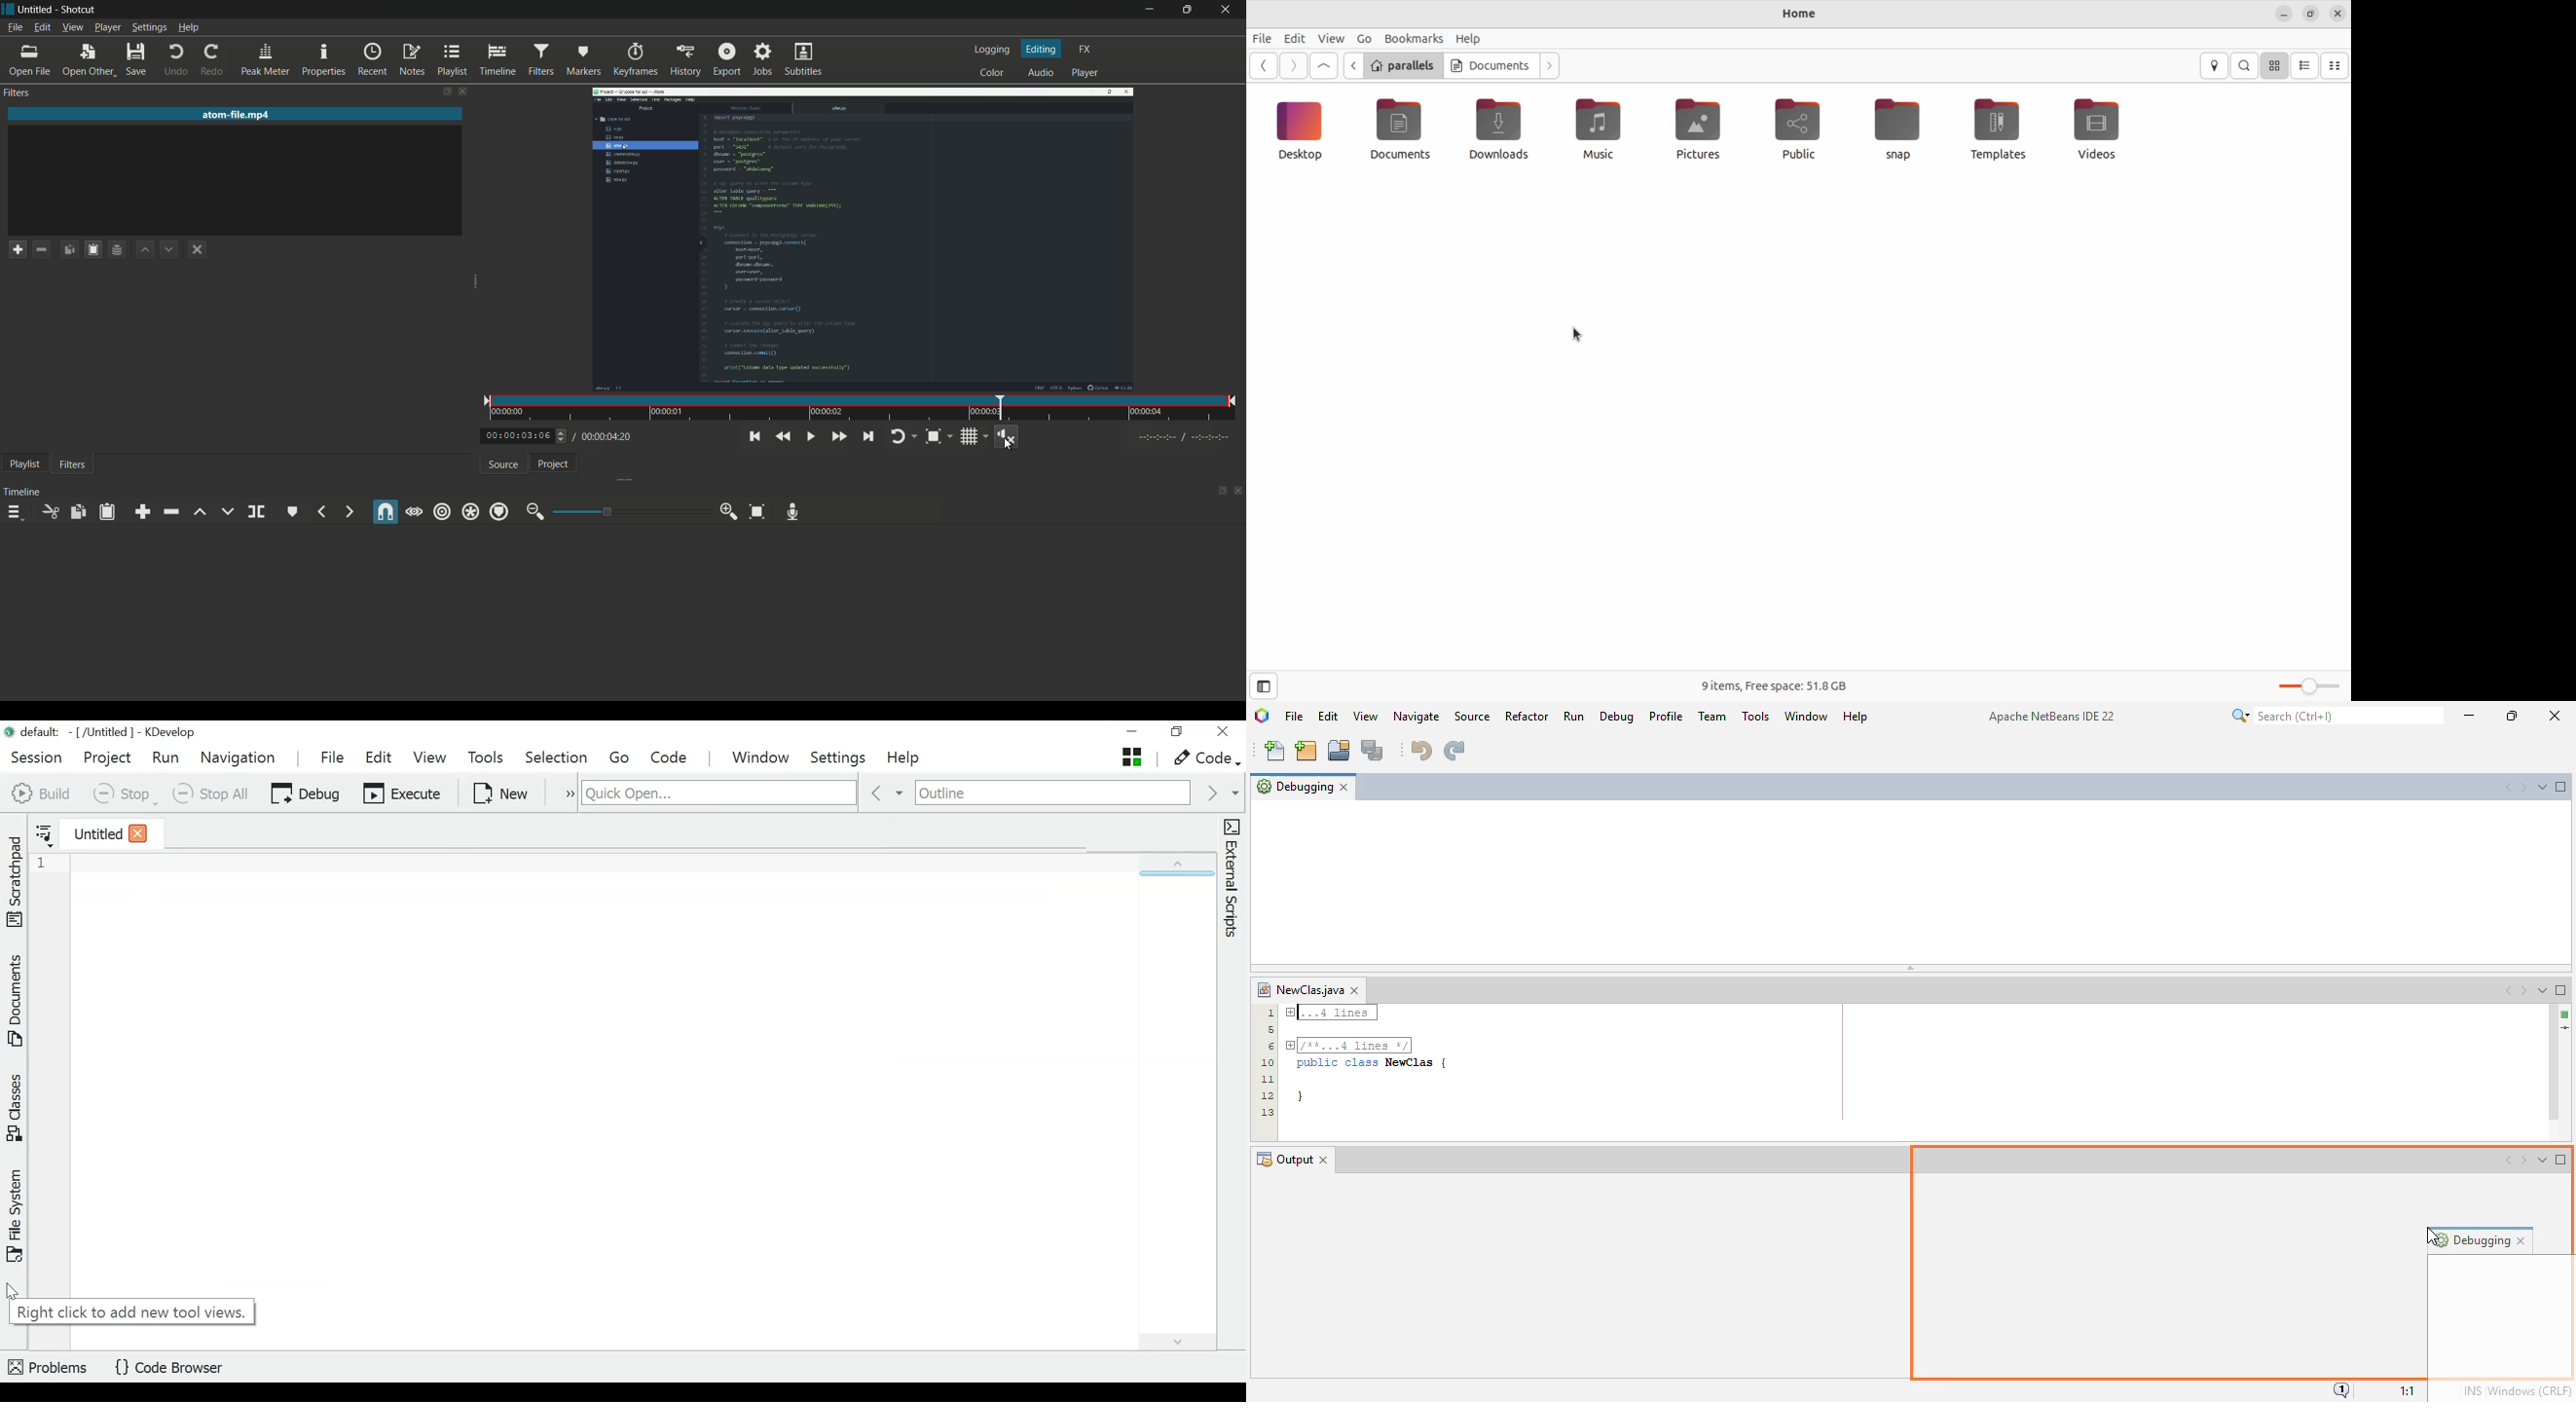 The height and width of the screenshot is (1428, 2576). Describe the element at coordinates (20, 493) in the screenshot. I see `timeline` at that location.